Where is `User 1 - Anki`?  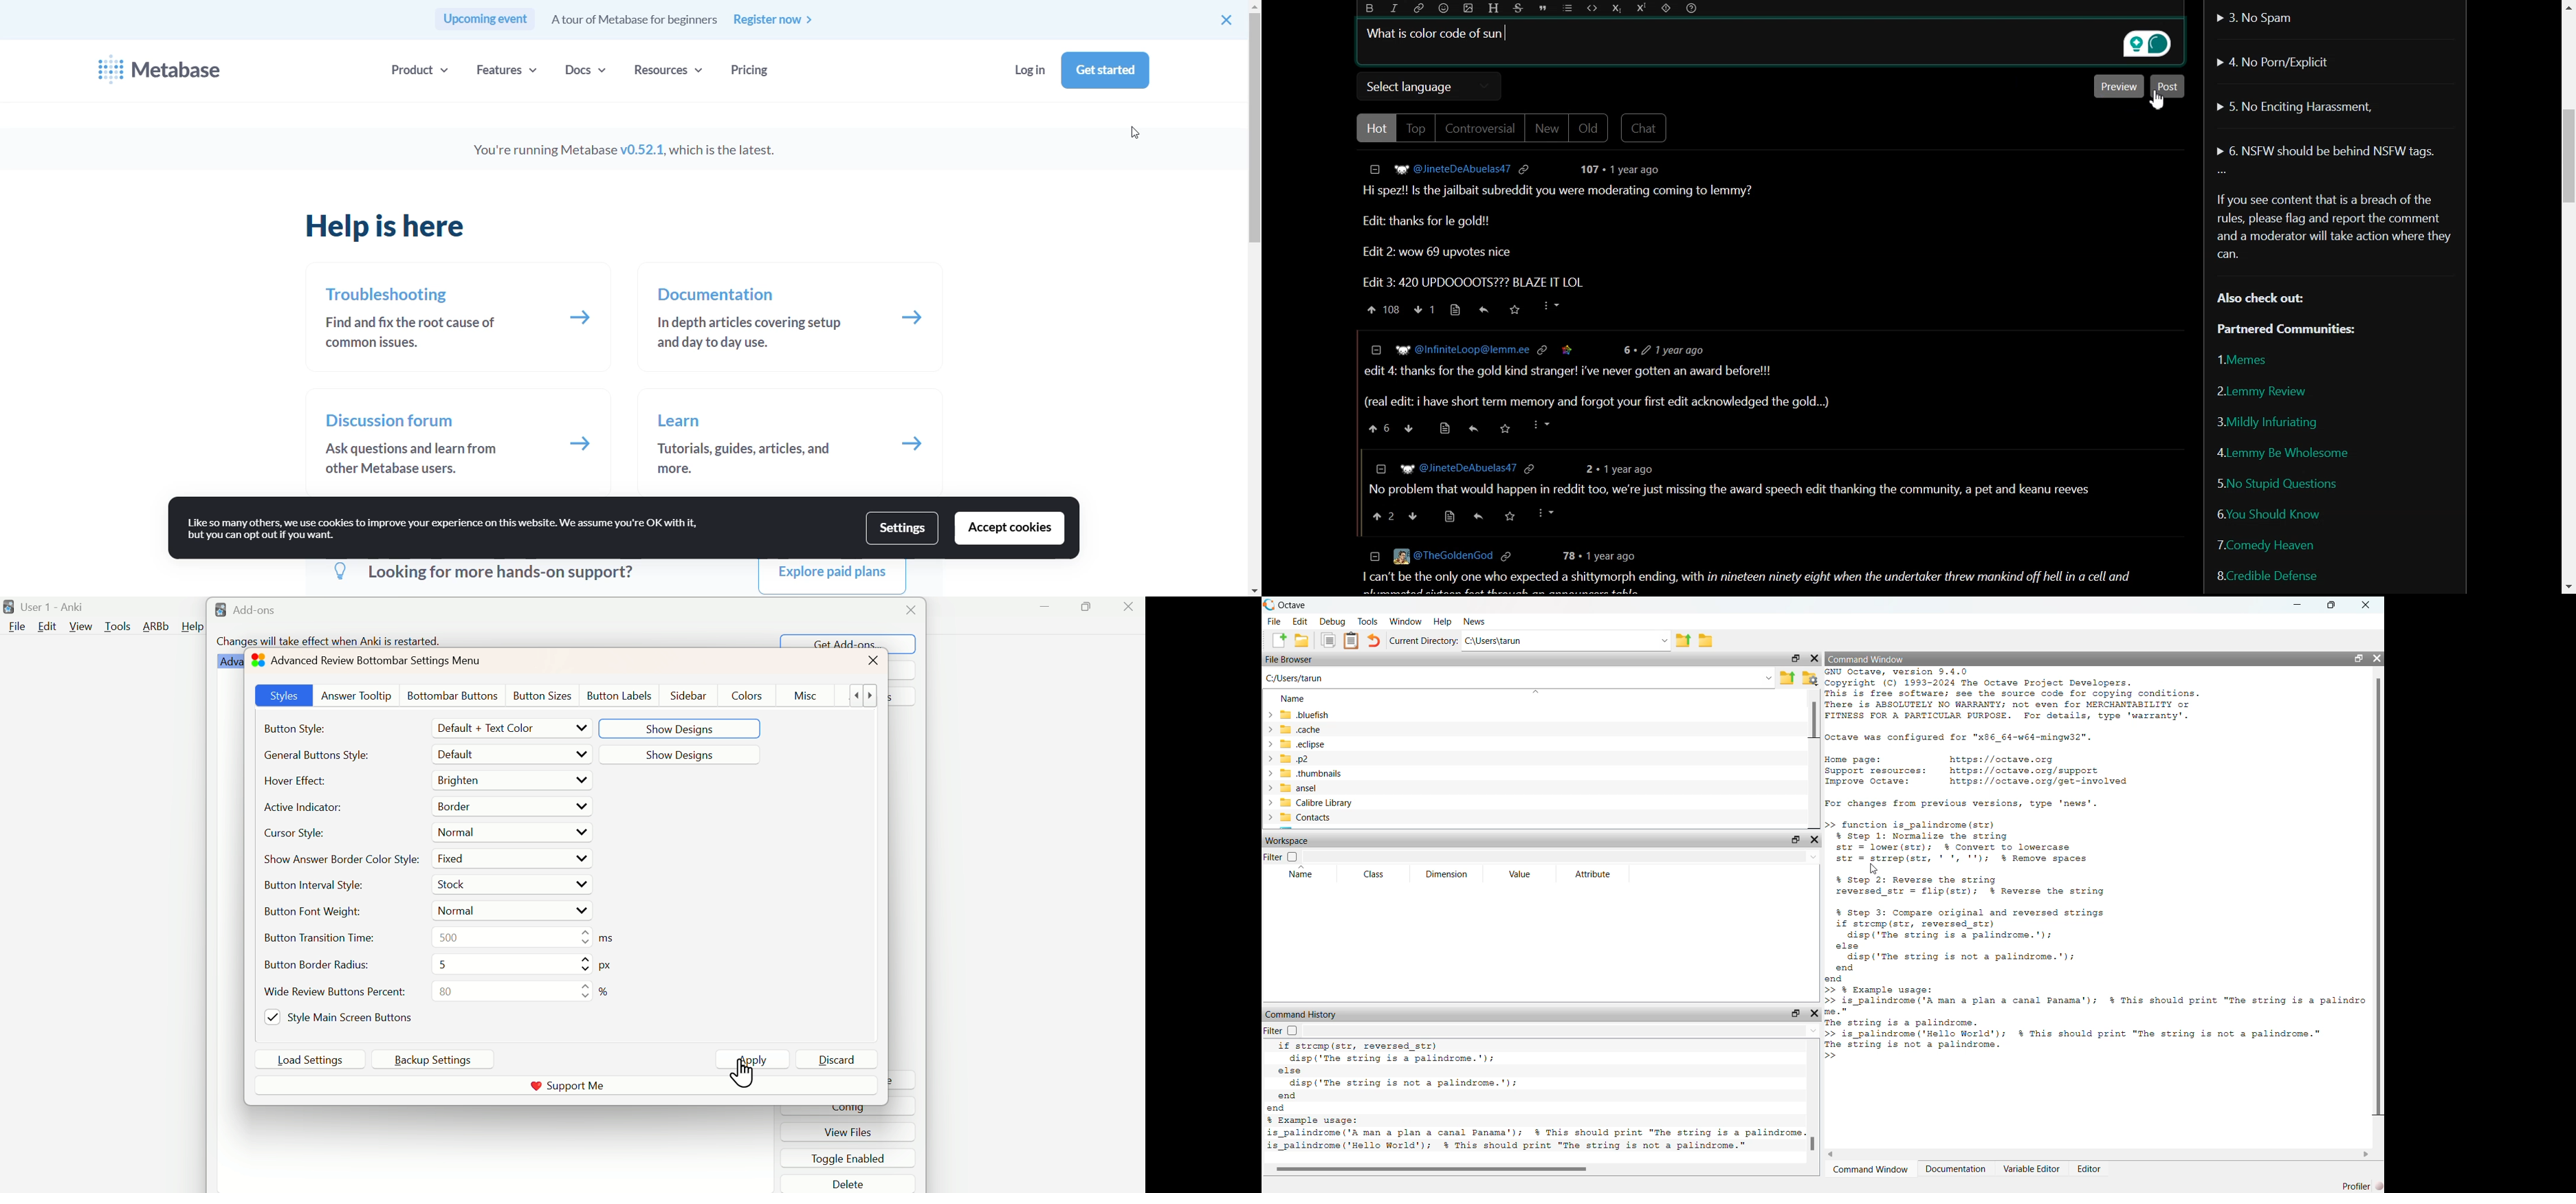 User 1 - Anki is located at coordinates (53, 607).